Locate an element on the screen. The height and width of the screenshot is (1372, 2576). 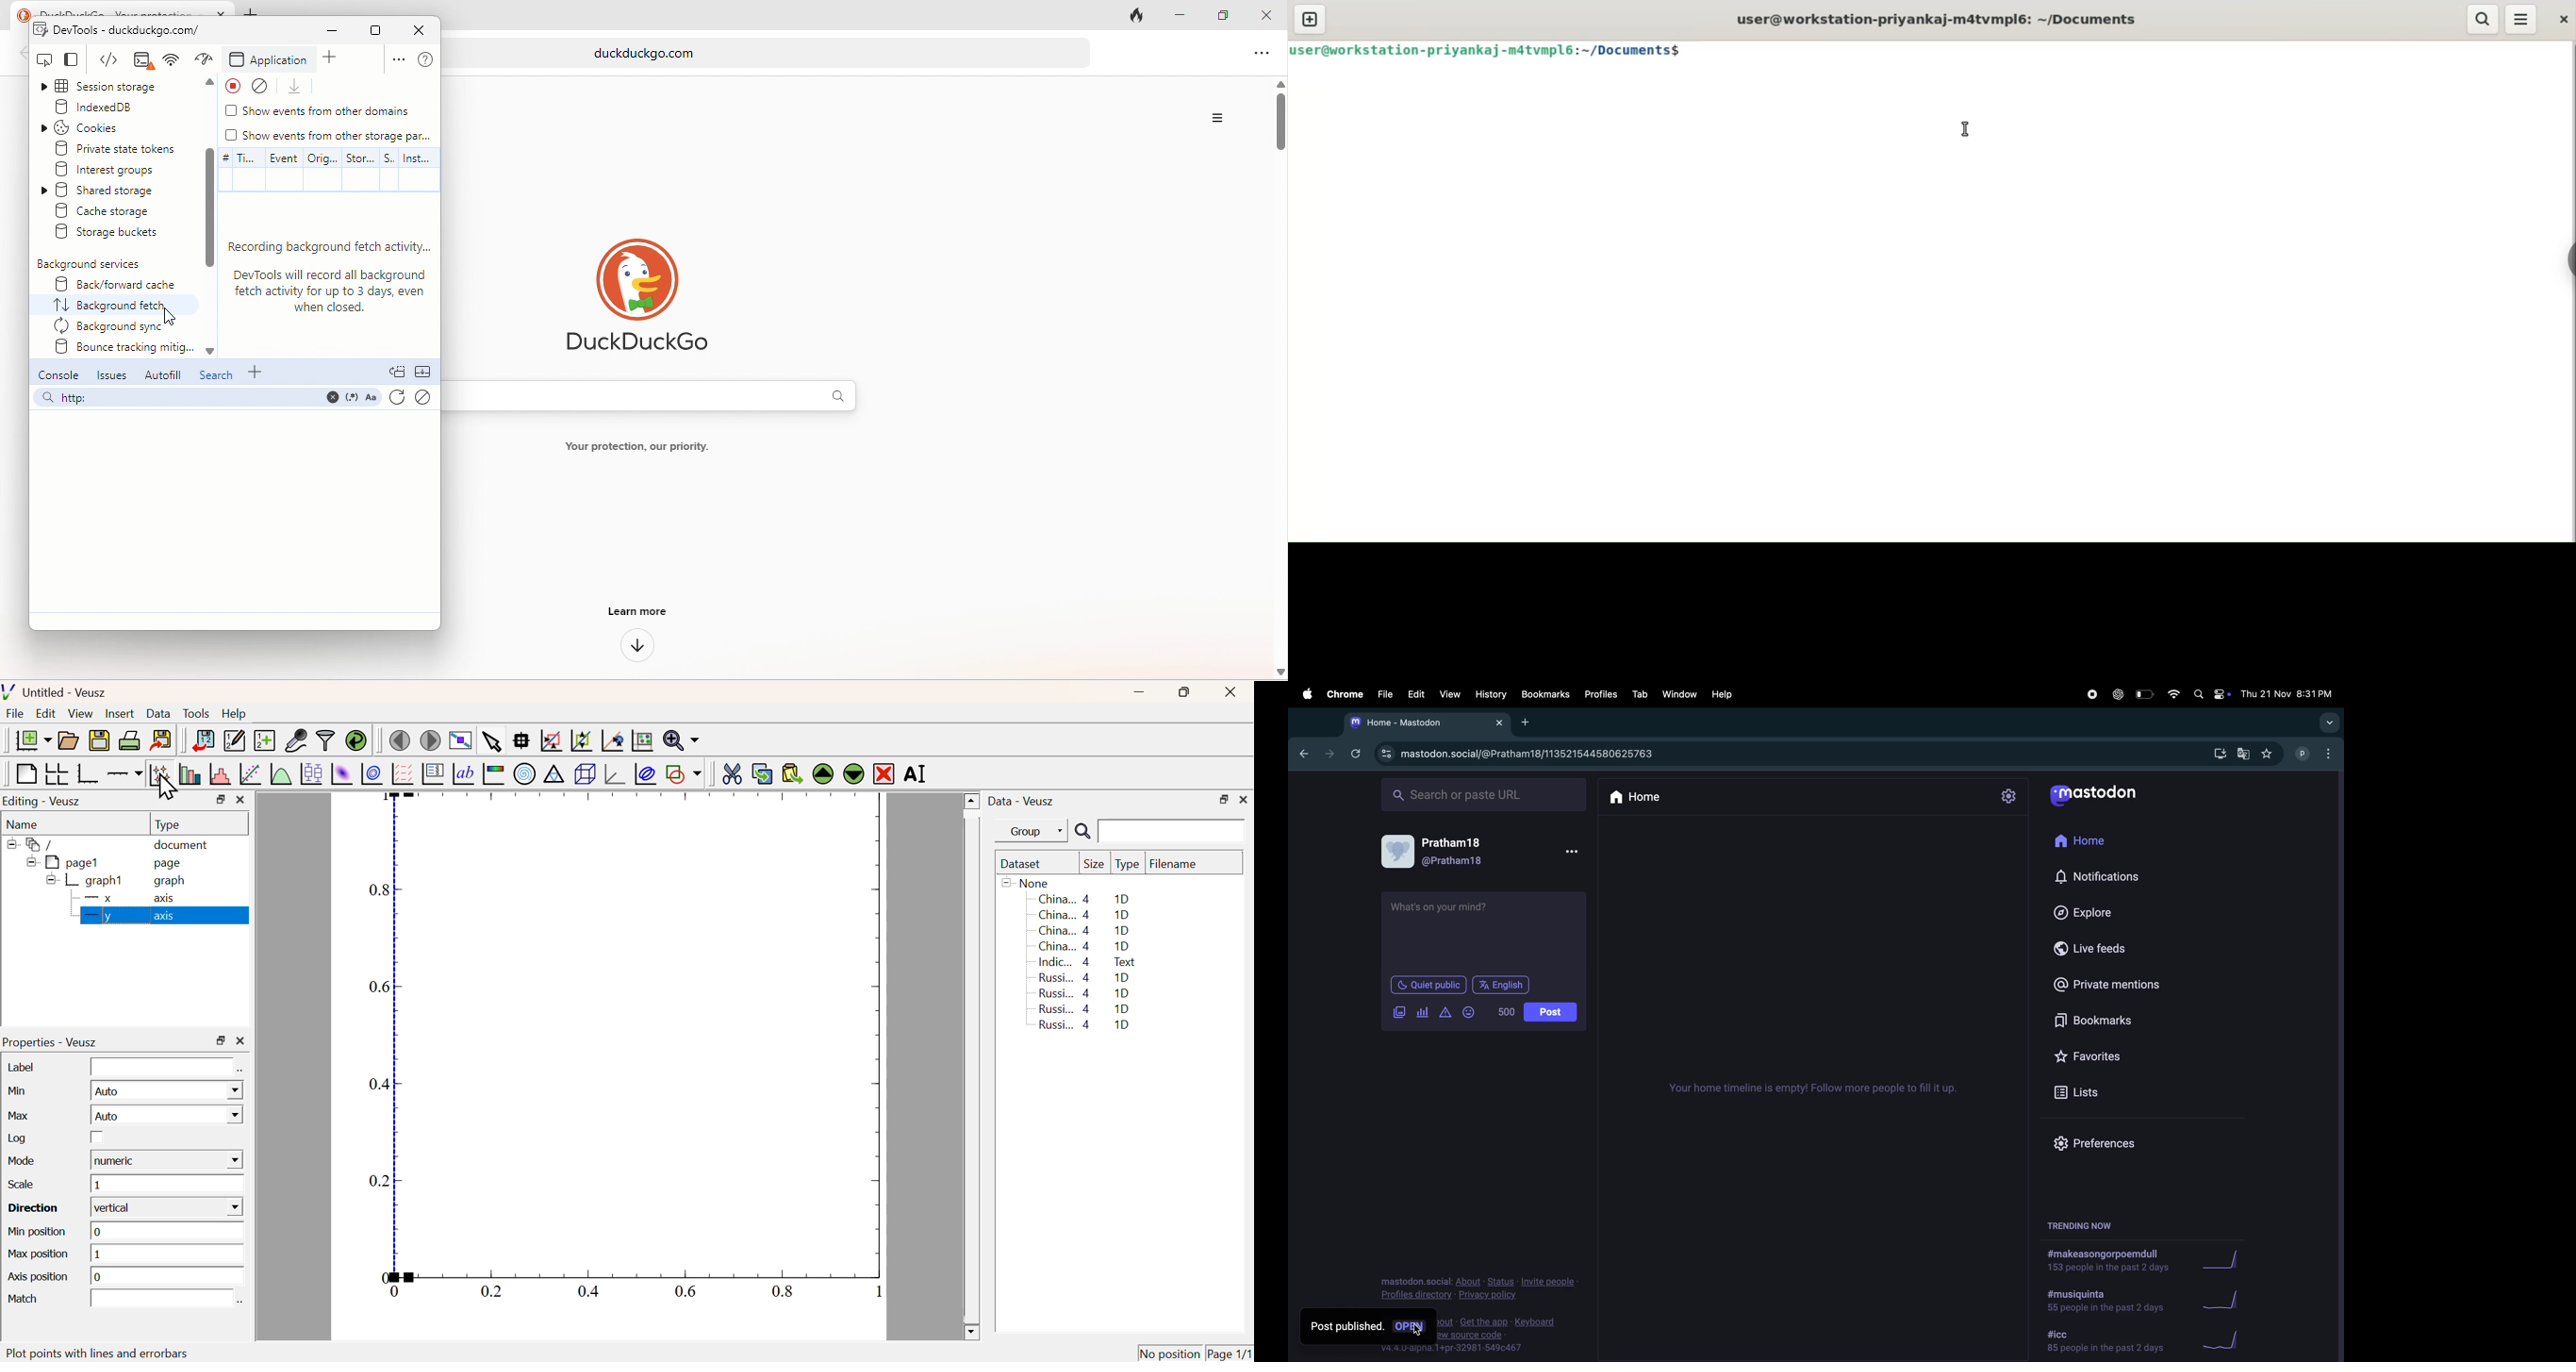
words is located at coordinates (1508, 1012).